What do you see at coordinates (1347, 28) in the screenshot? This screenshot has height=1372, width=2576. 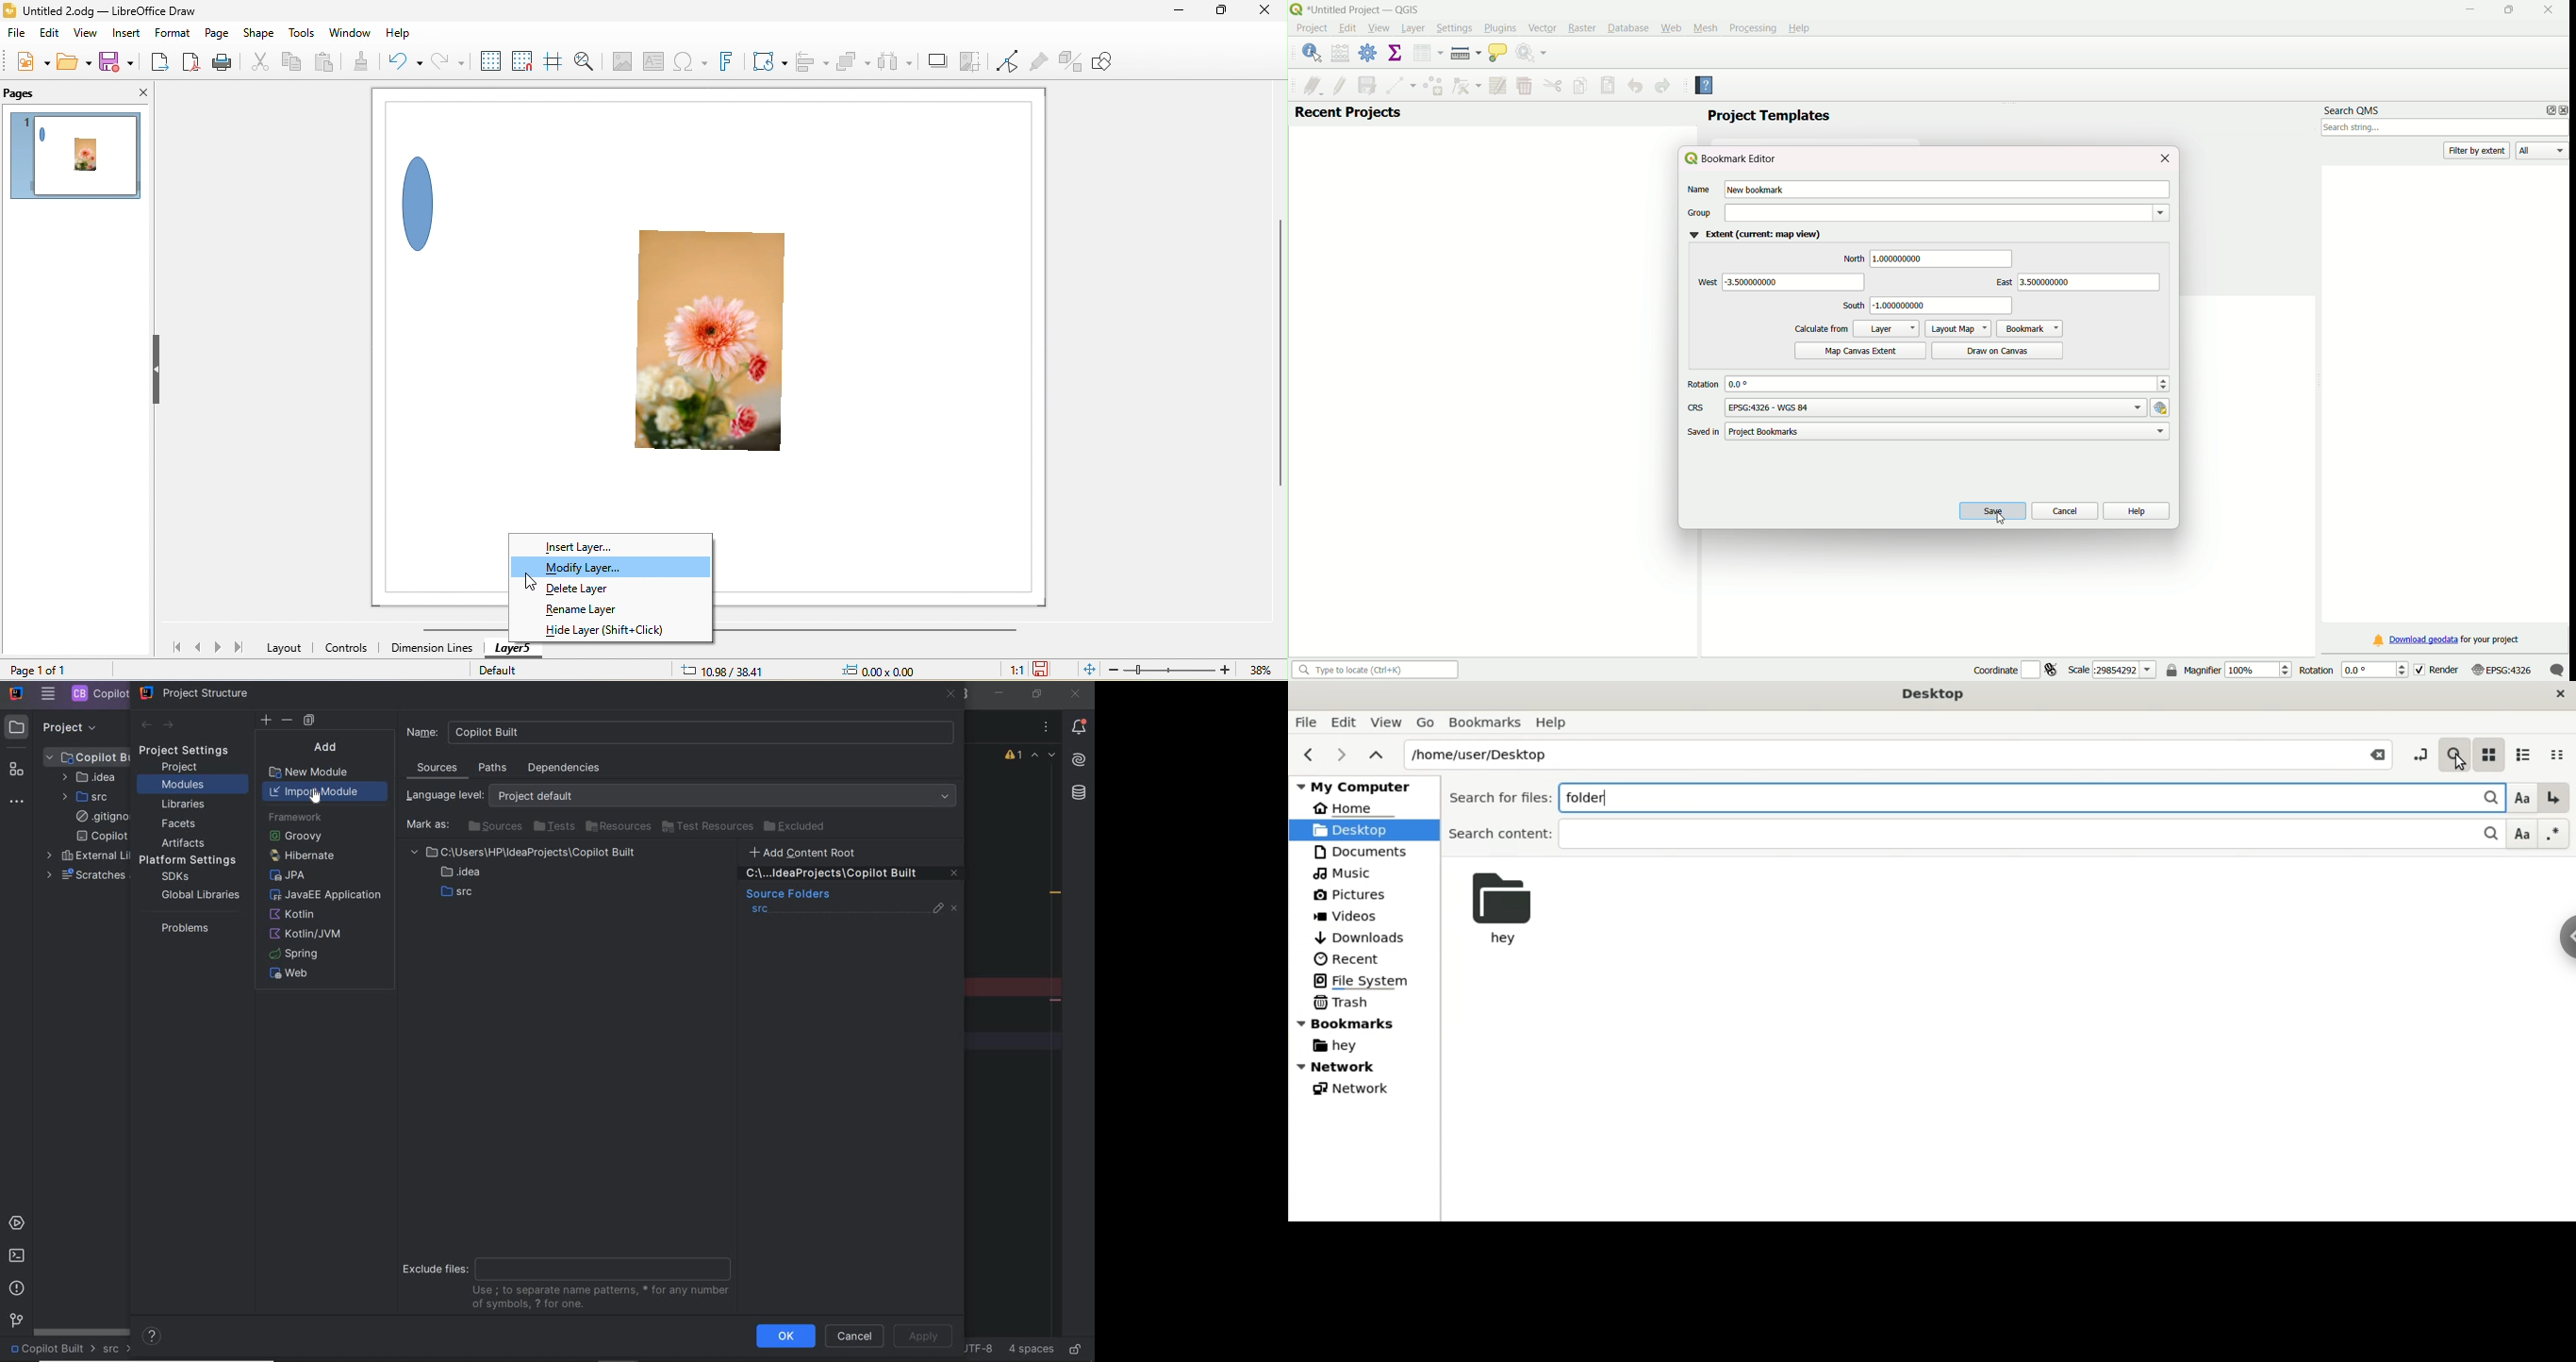 I see `Edit` at bounding box center [1347, 28].